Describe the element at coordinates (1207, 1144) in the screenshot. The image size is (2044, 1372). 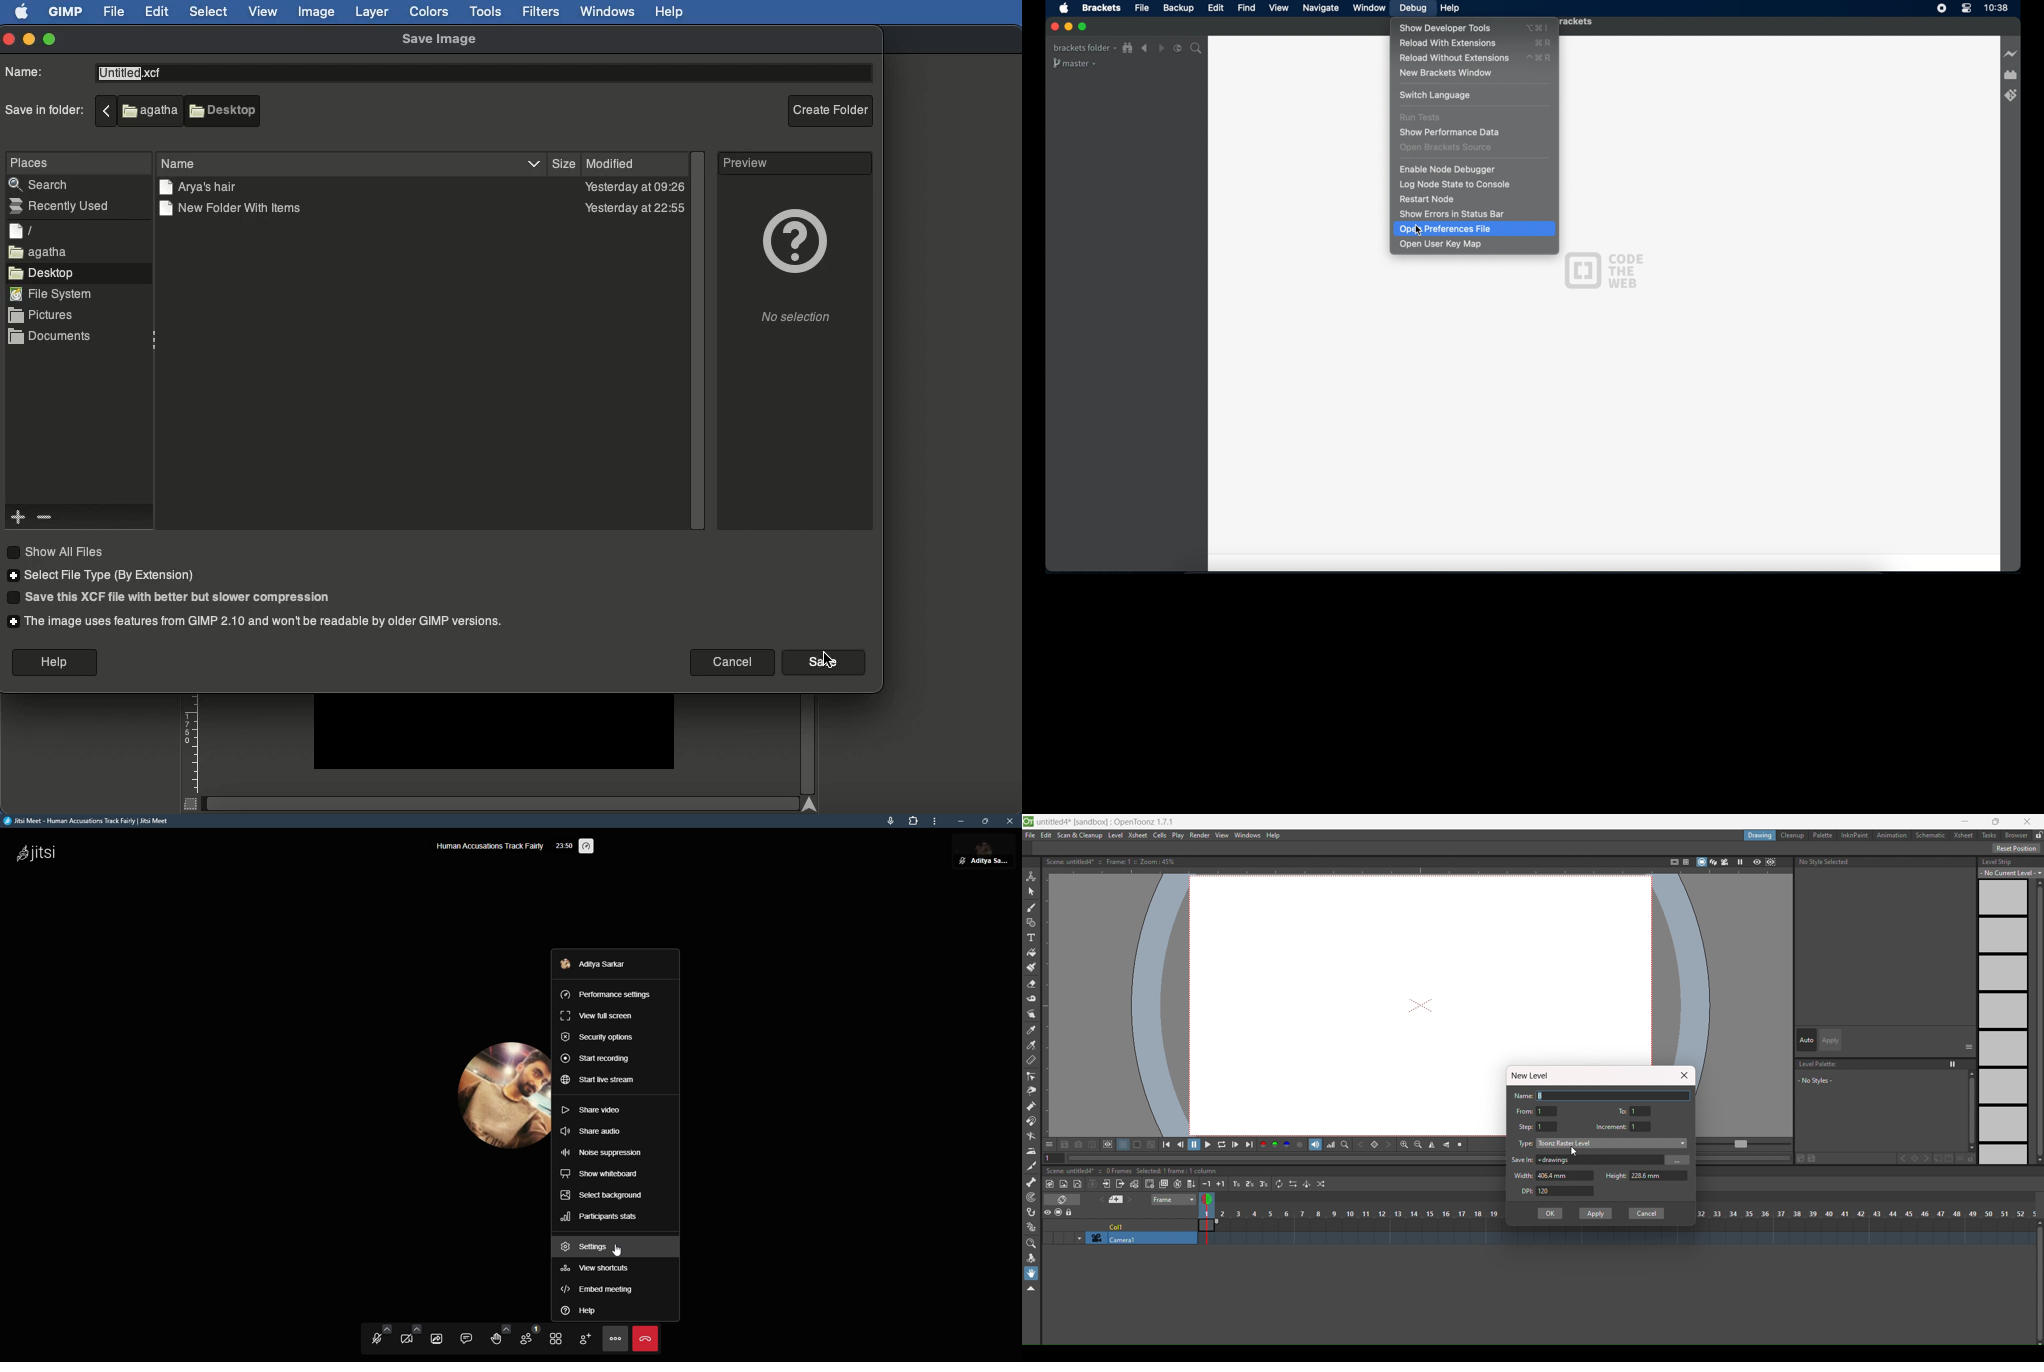
I see `play` at that location.